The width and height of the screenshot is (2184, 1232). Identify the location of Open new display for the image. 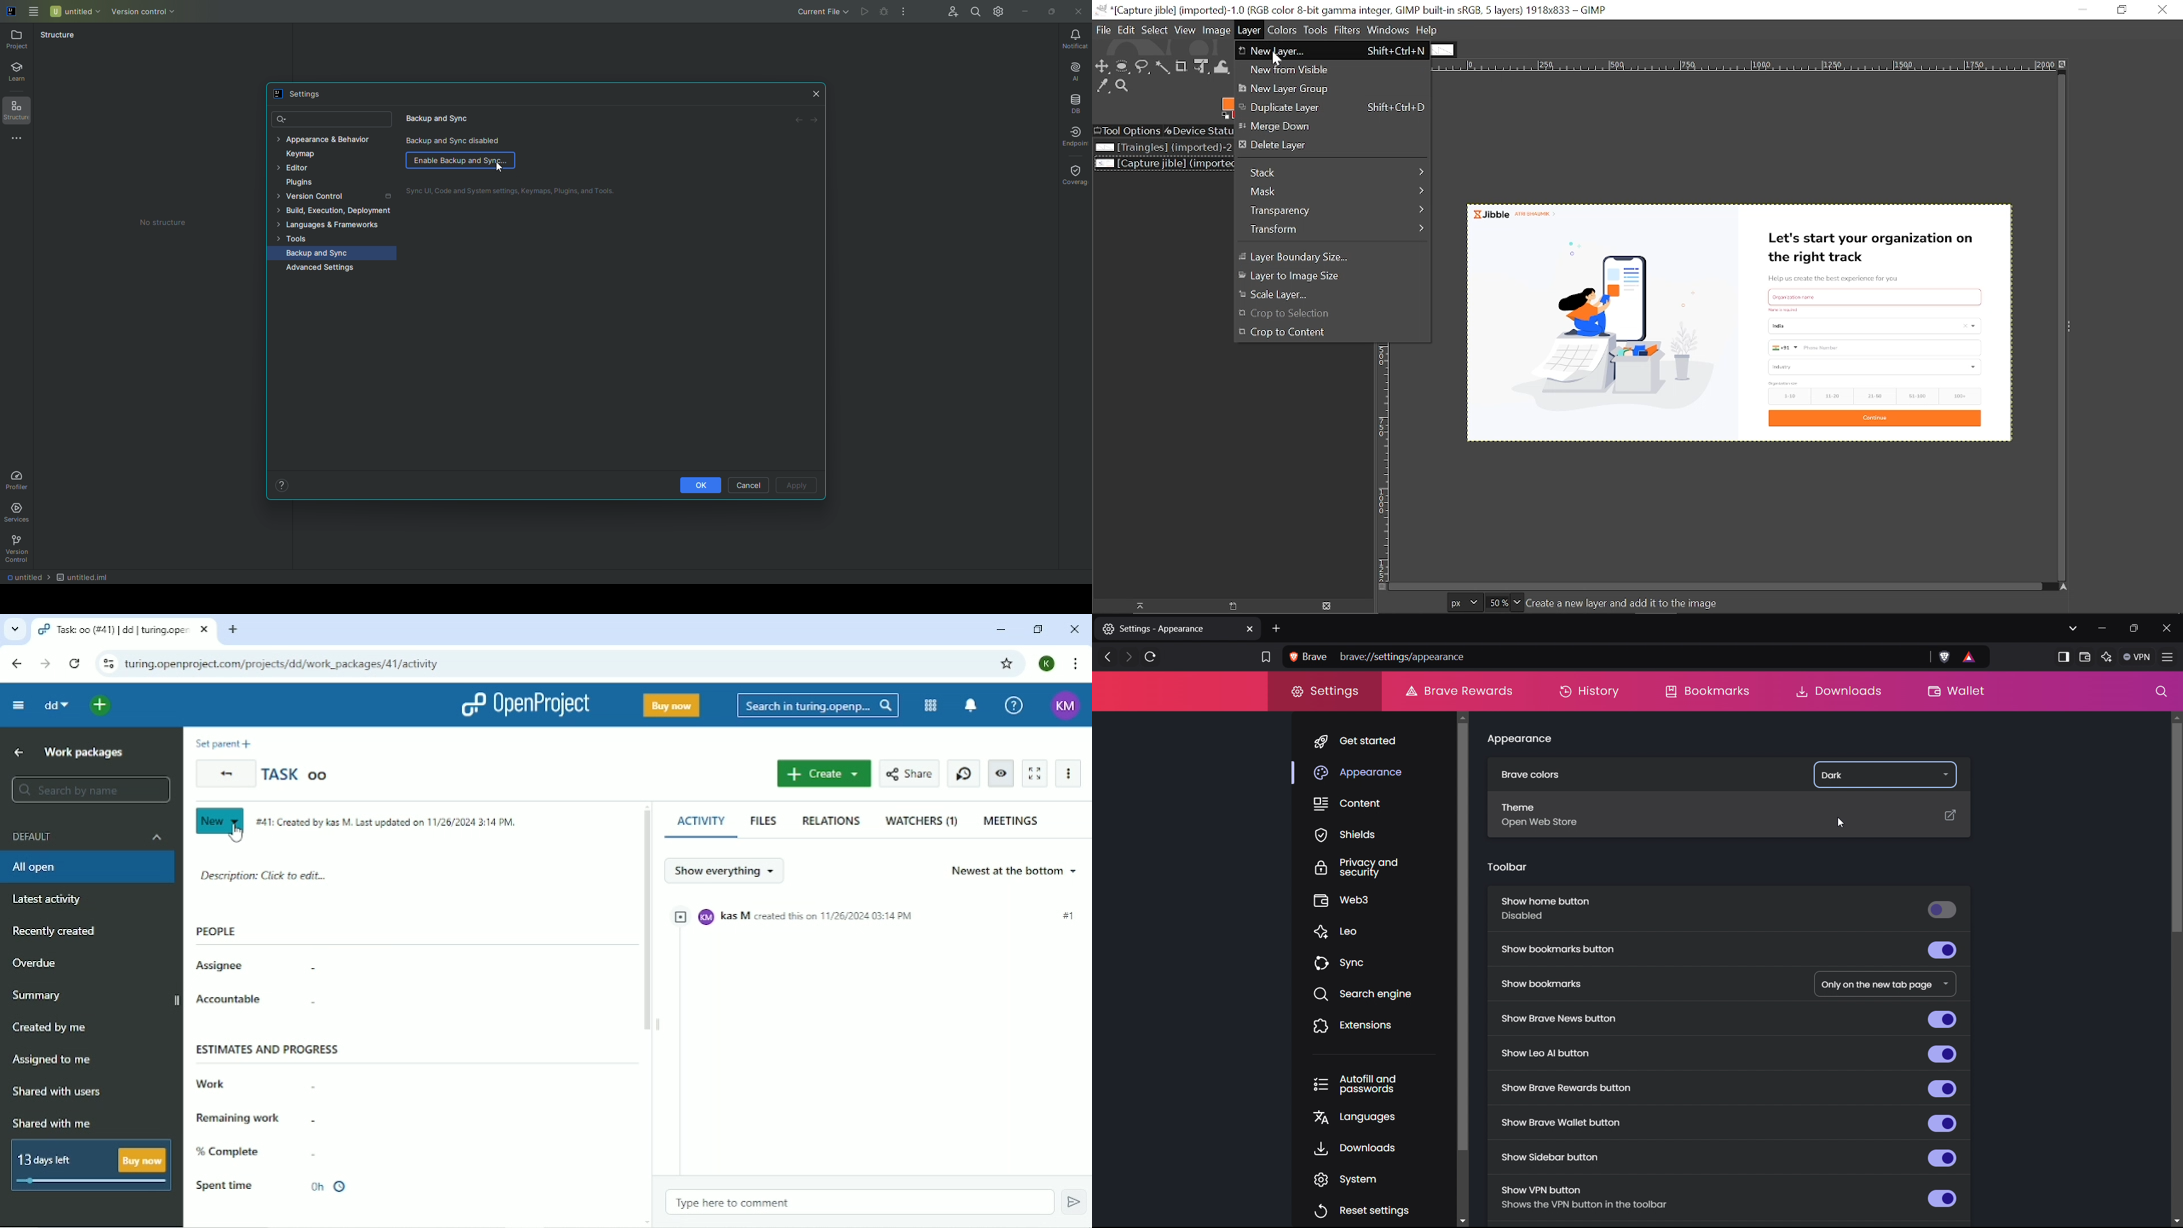
(1227, 605).